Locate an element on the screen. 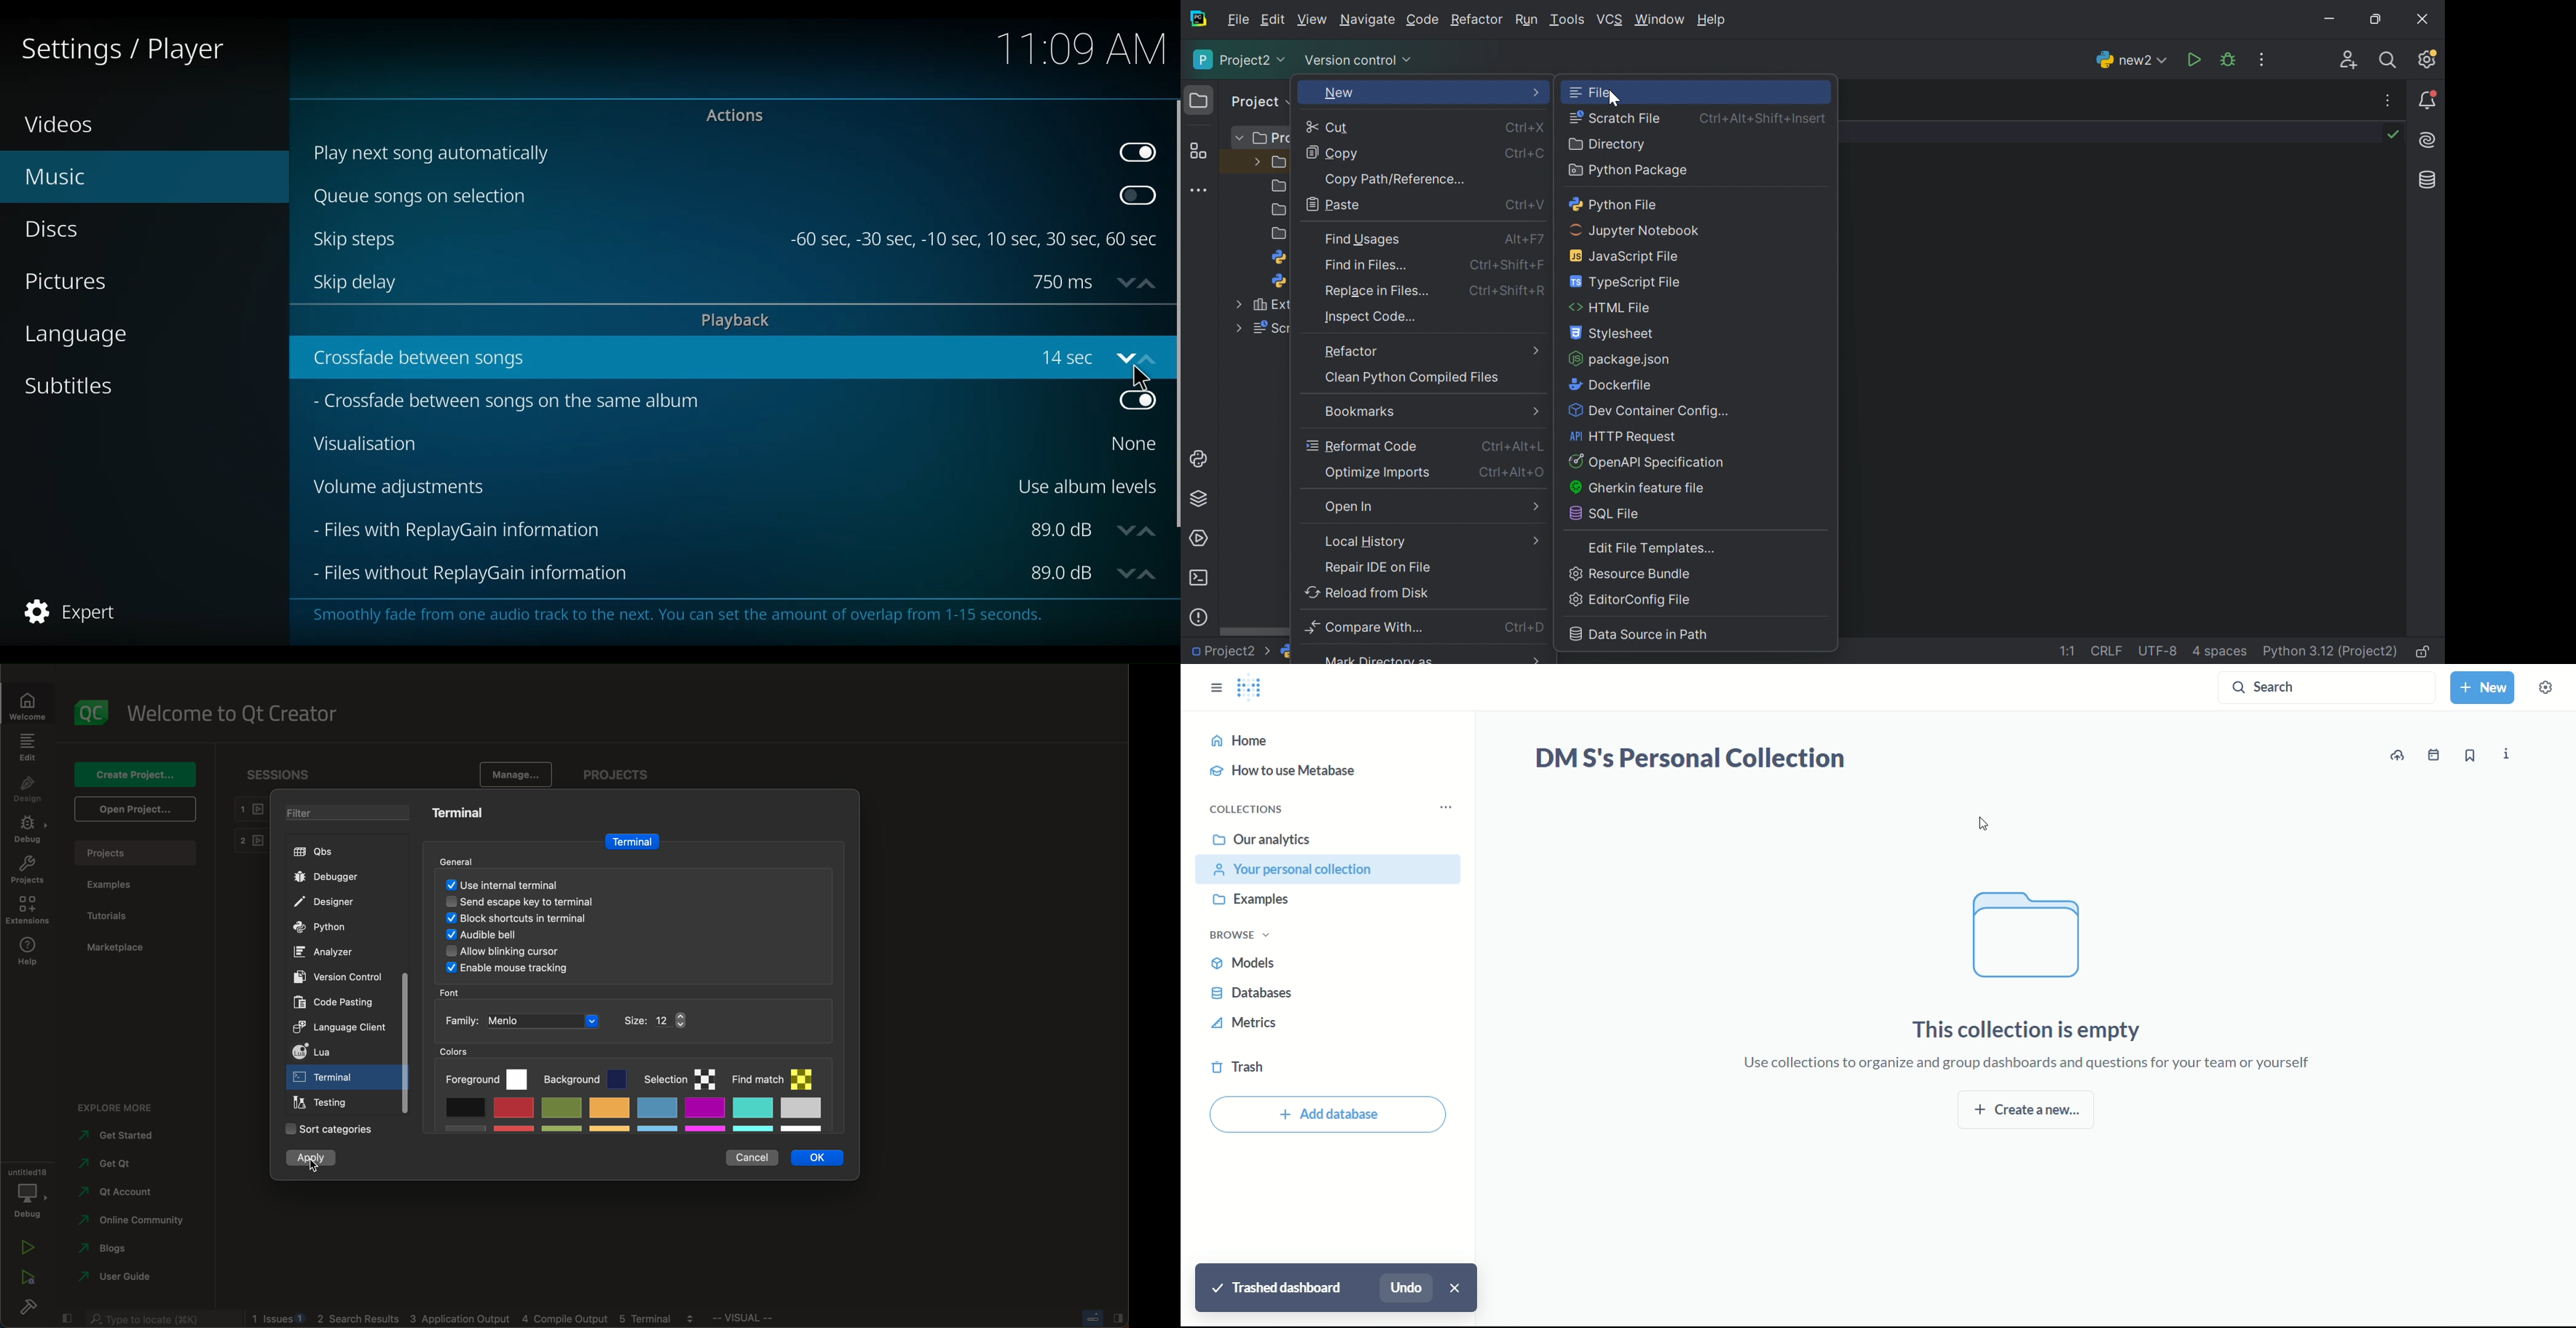 The height and width of the screenshot is (1344, 2576). CRLF is located at coordinates (2109, 652).